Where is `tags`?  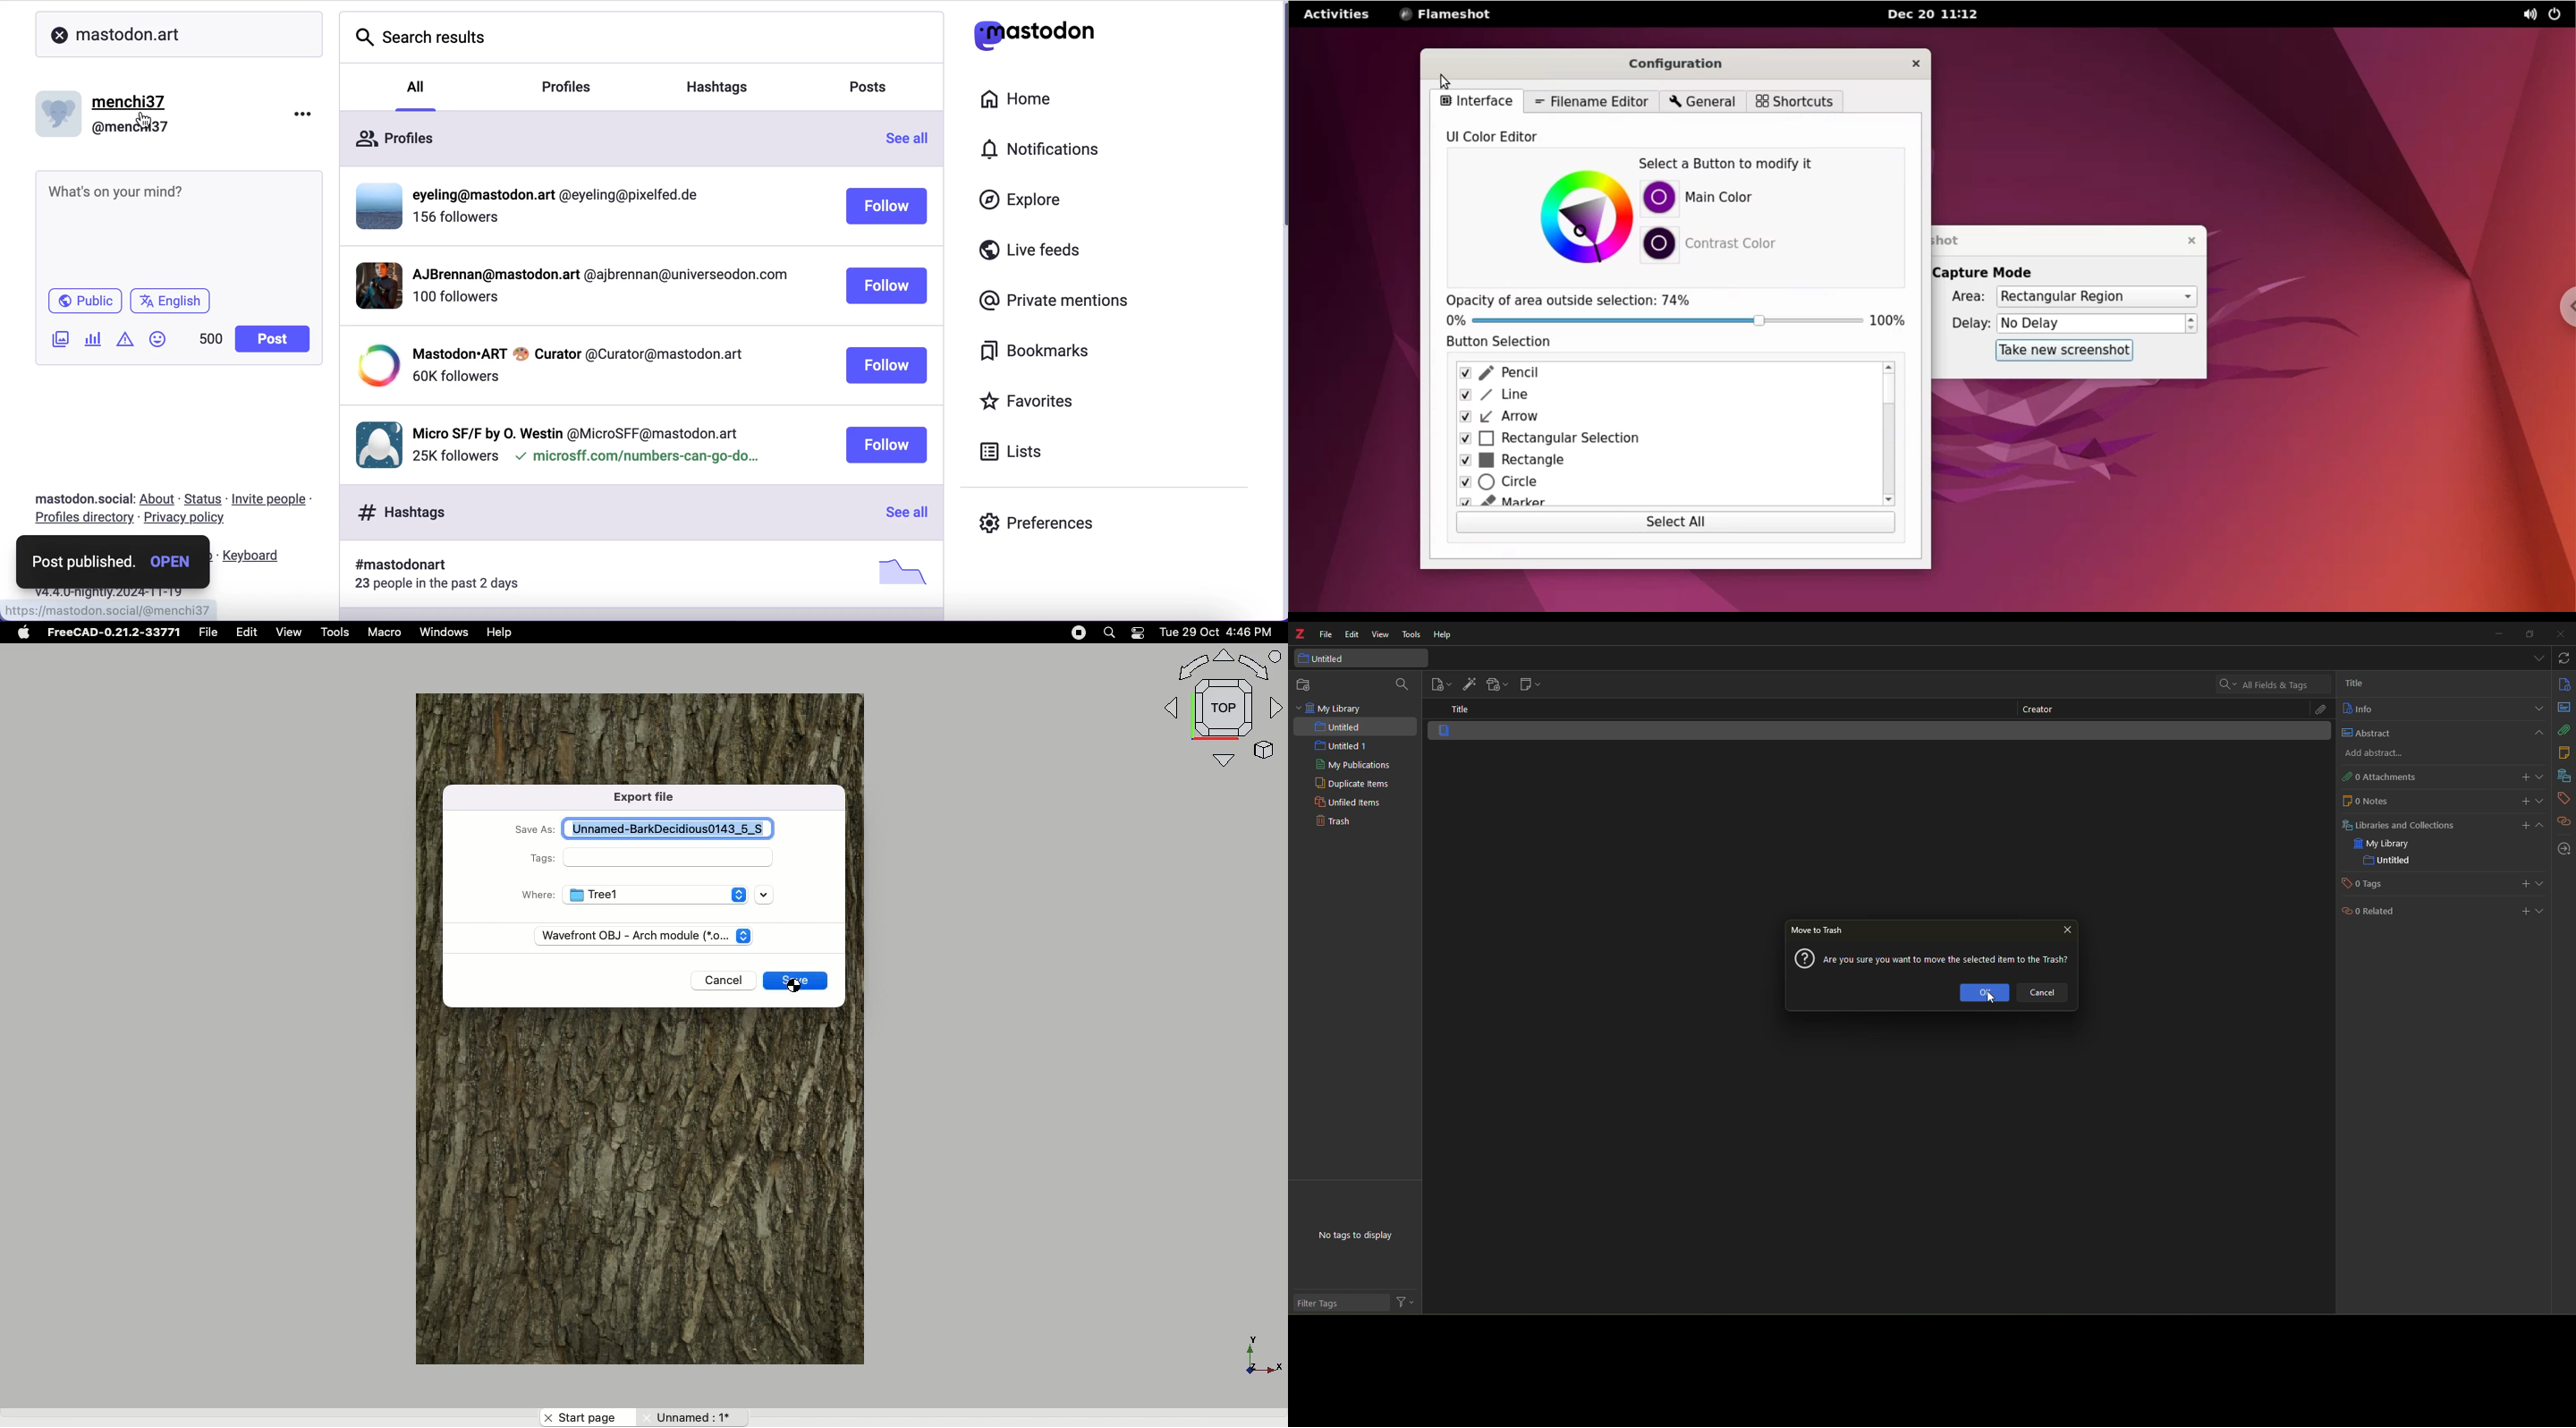
tags is located at coordinates (2367, 884).